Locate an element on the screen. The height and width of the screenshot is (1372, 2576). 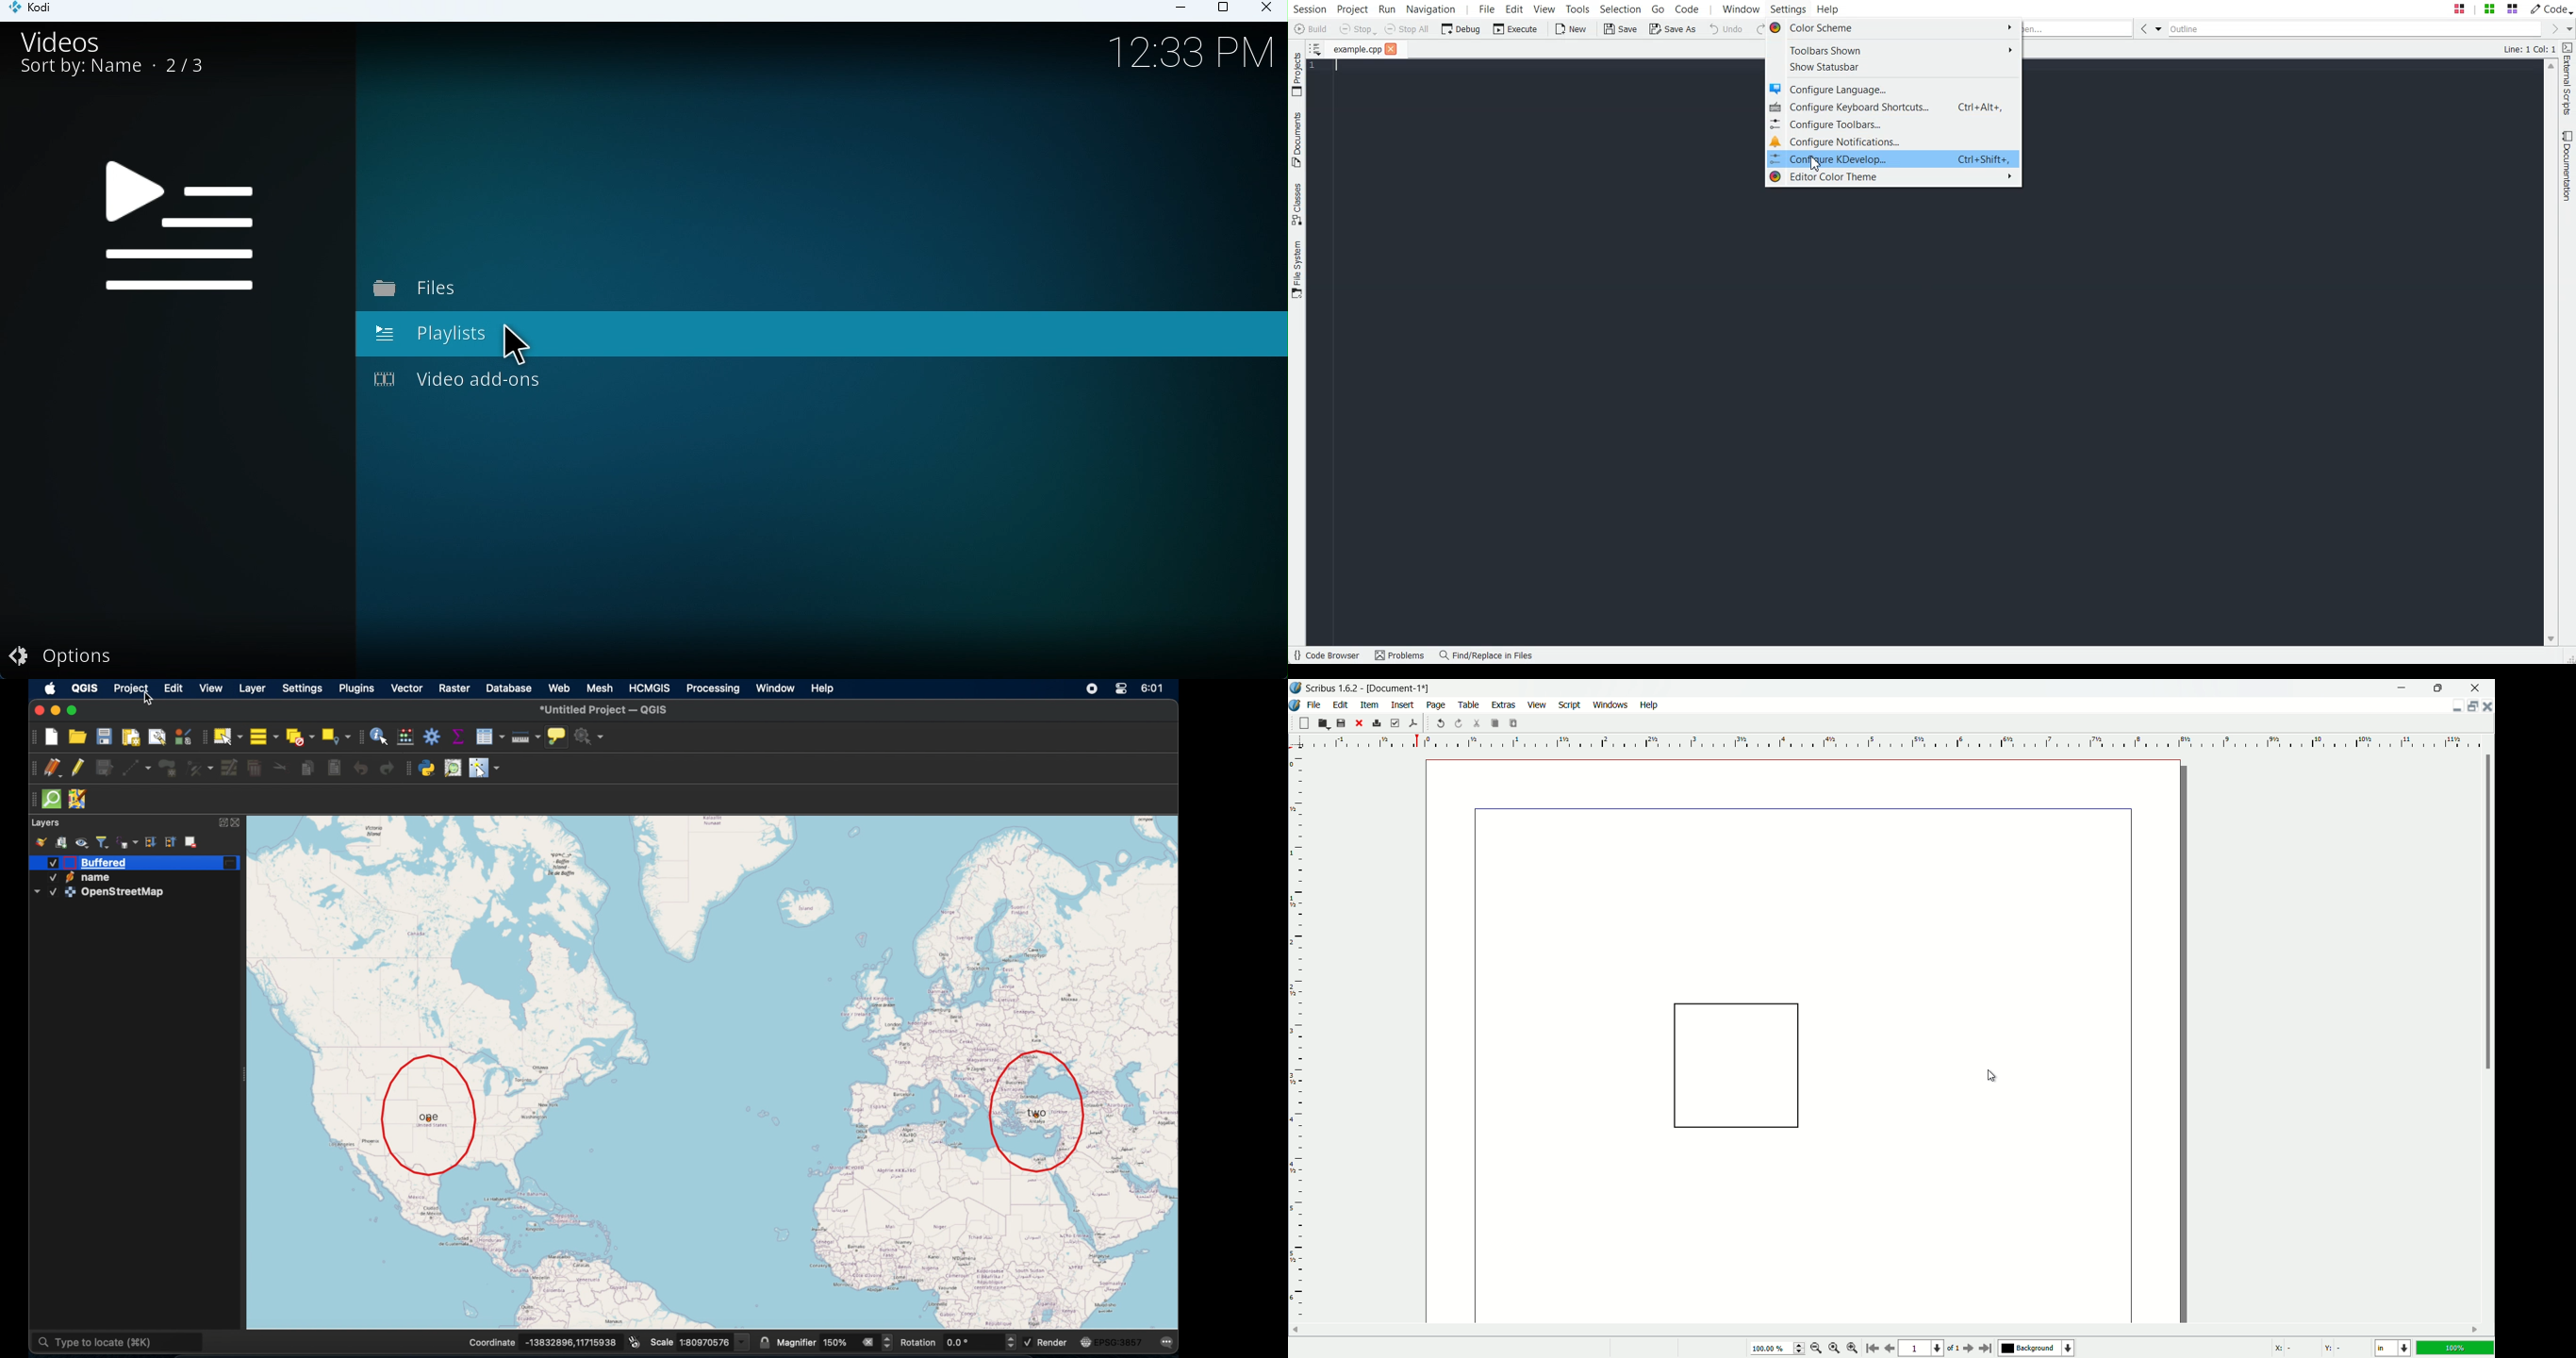
windows menu is located at coordinates (1609, 705).